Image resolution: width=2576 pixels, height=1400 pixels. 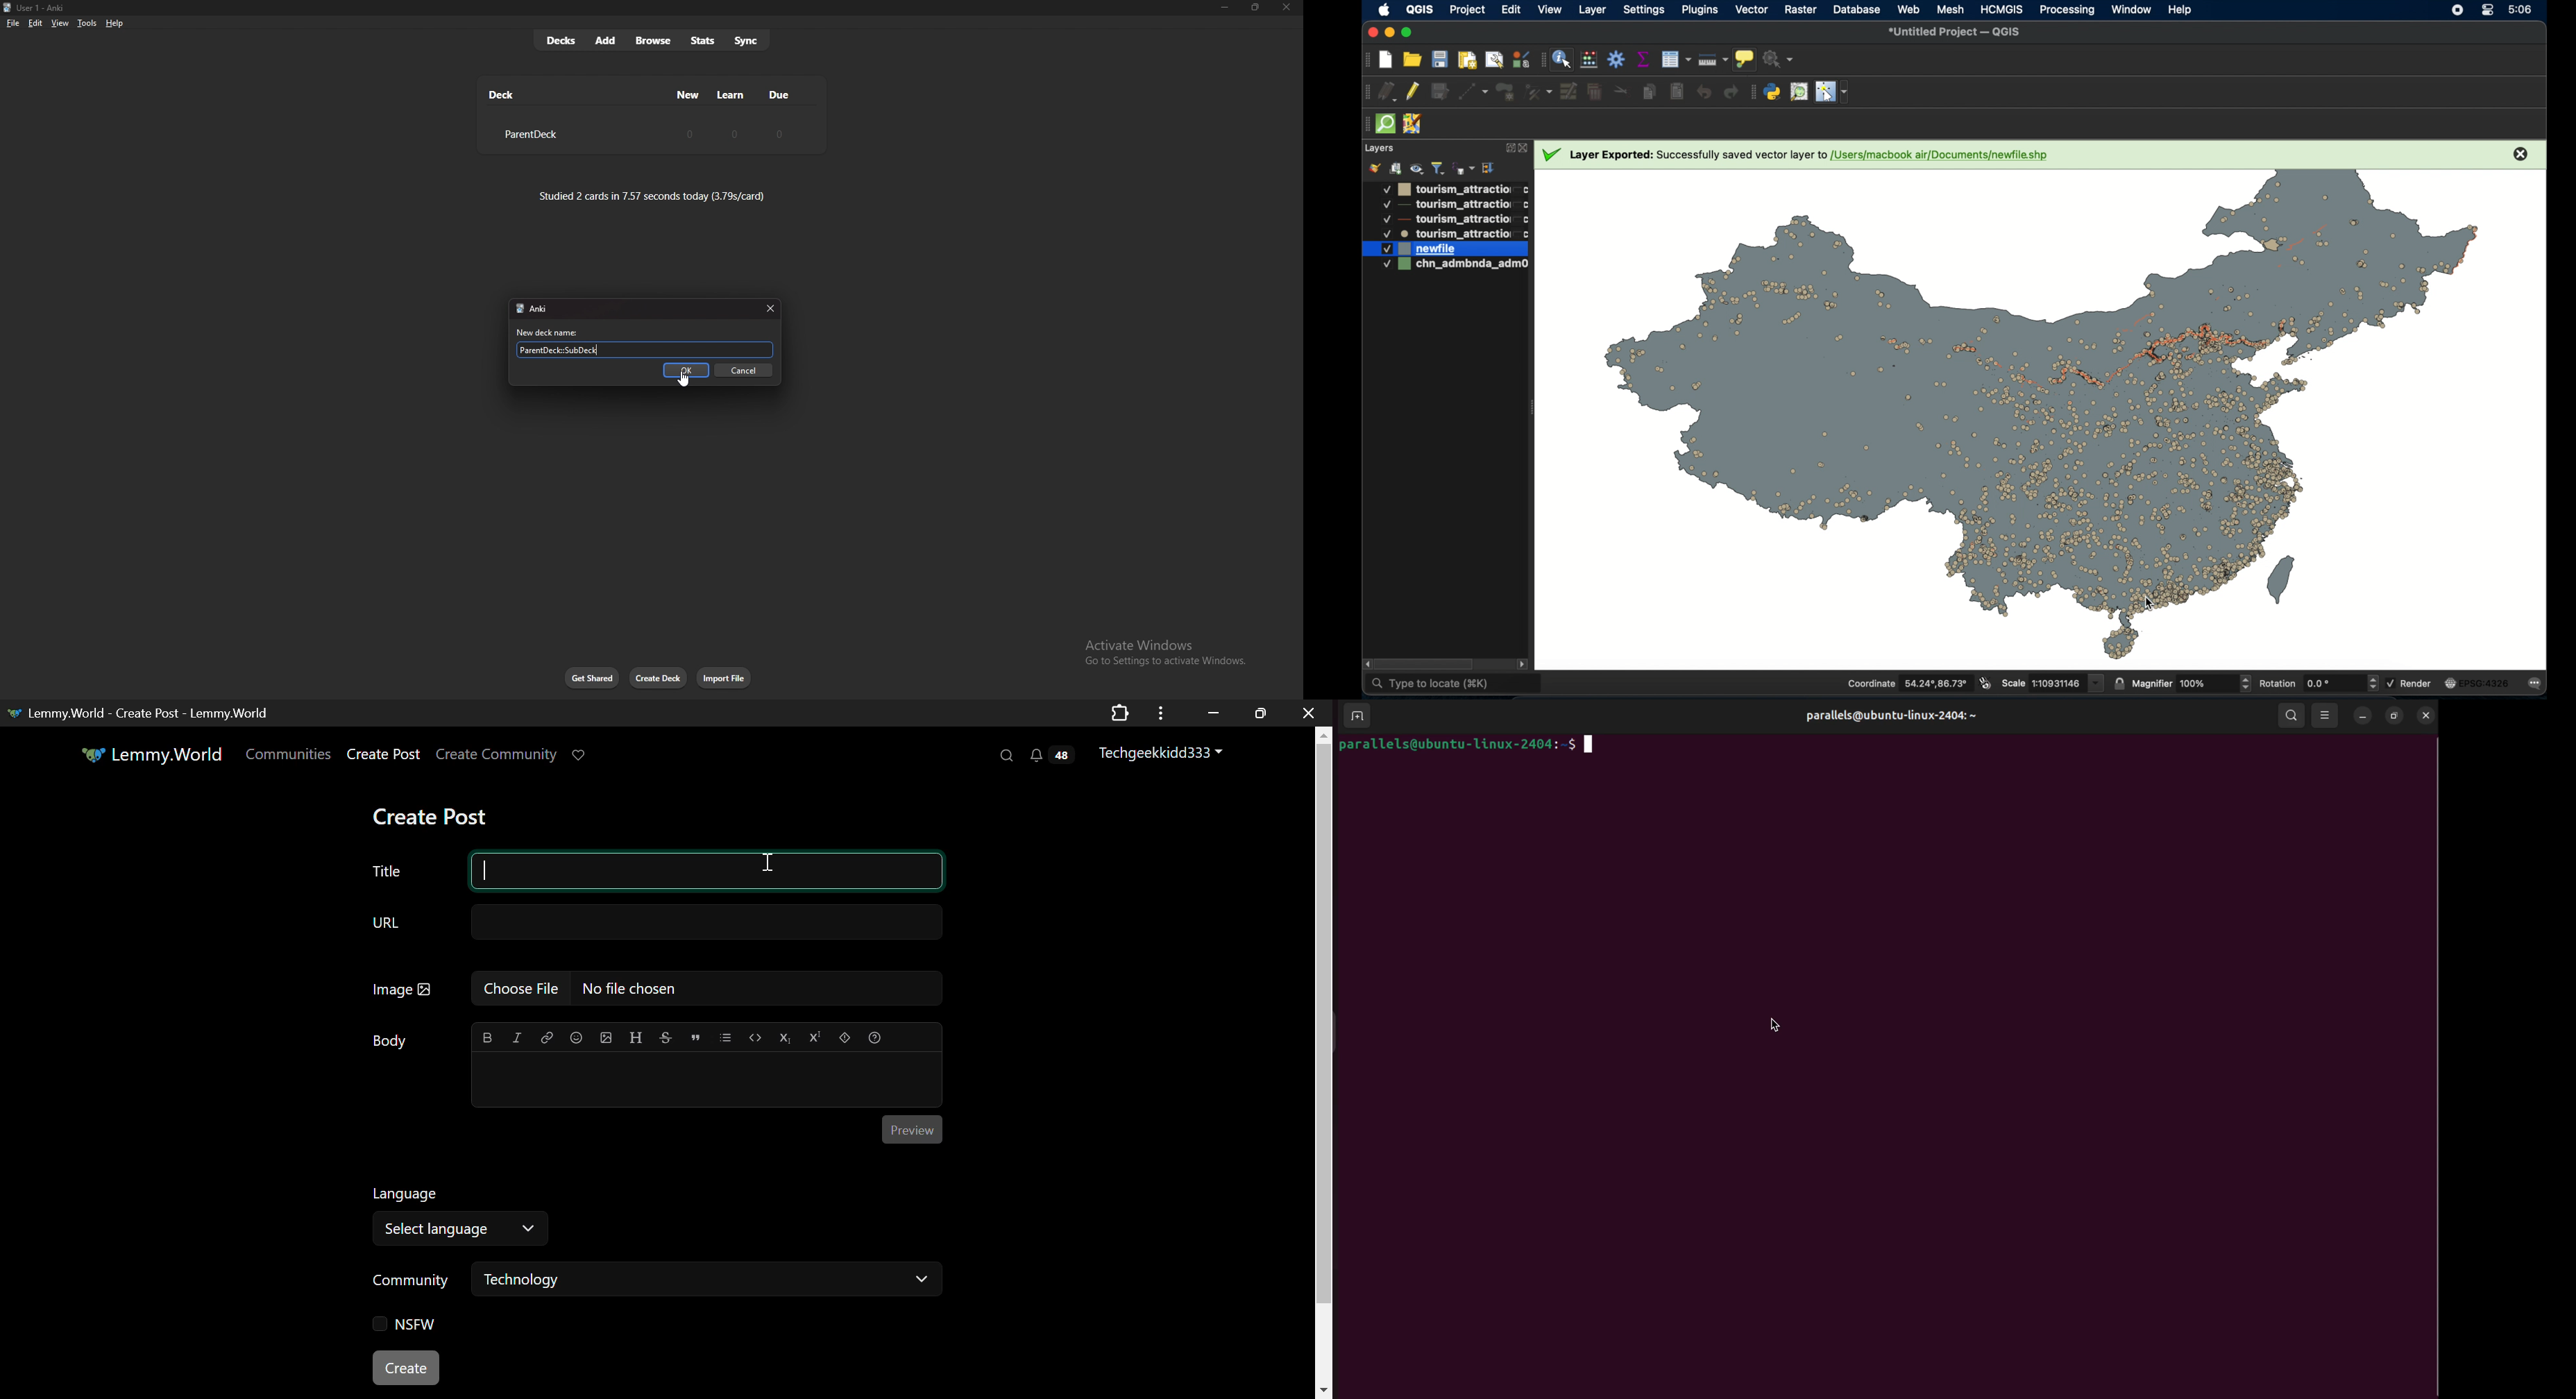 I want to click on studied 2 cards in 7.57 seconds today (3.79s/card), so click(x=653, y=196).